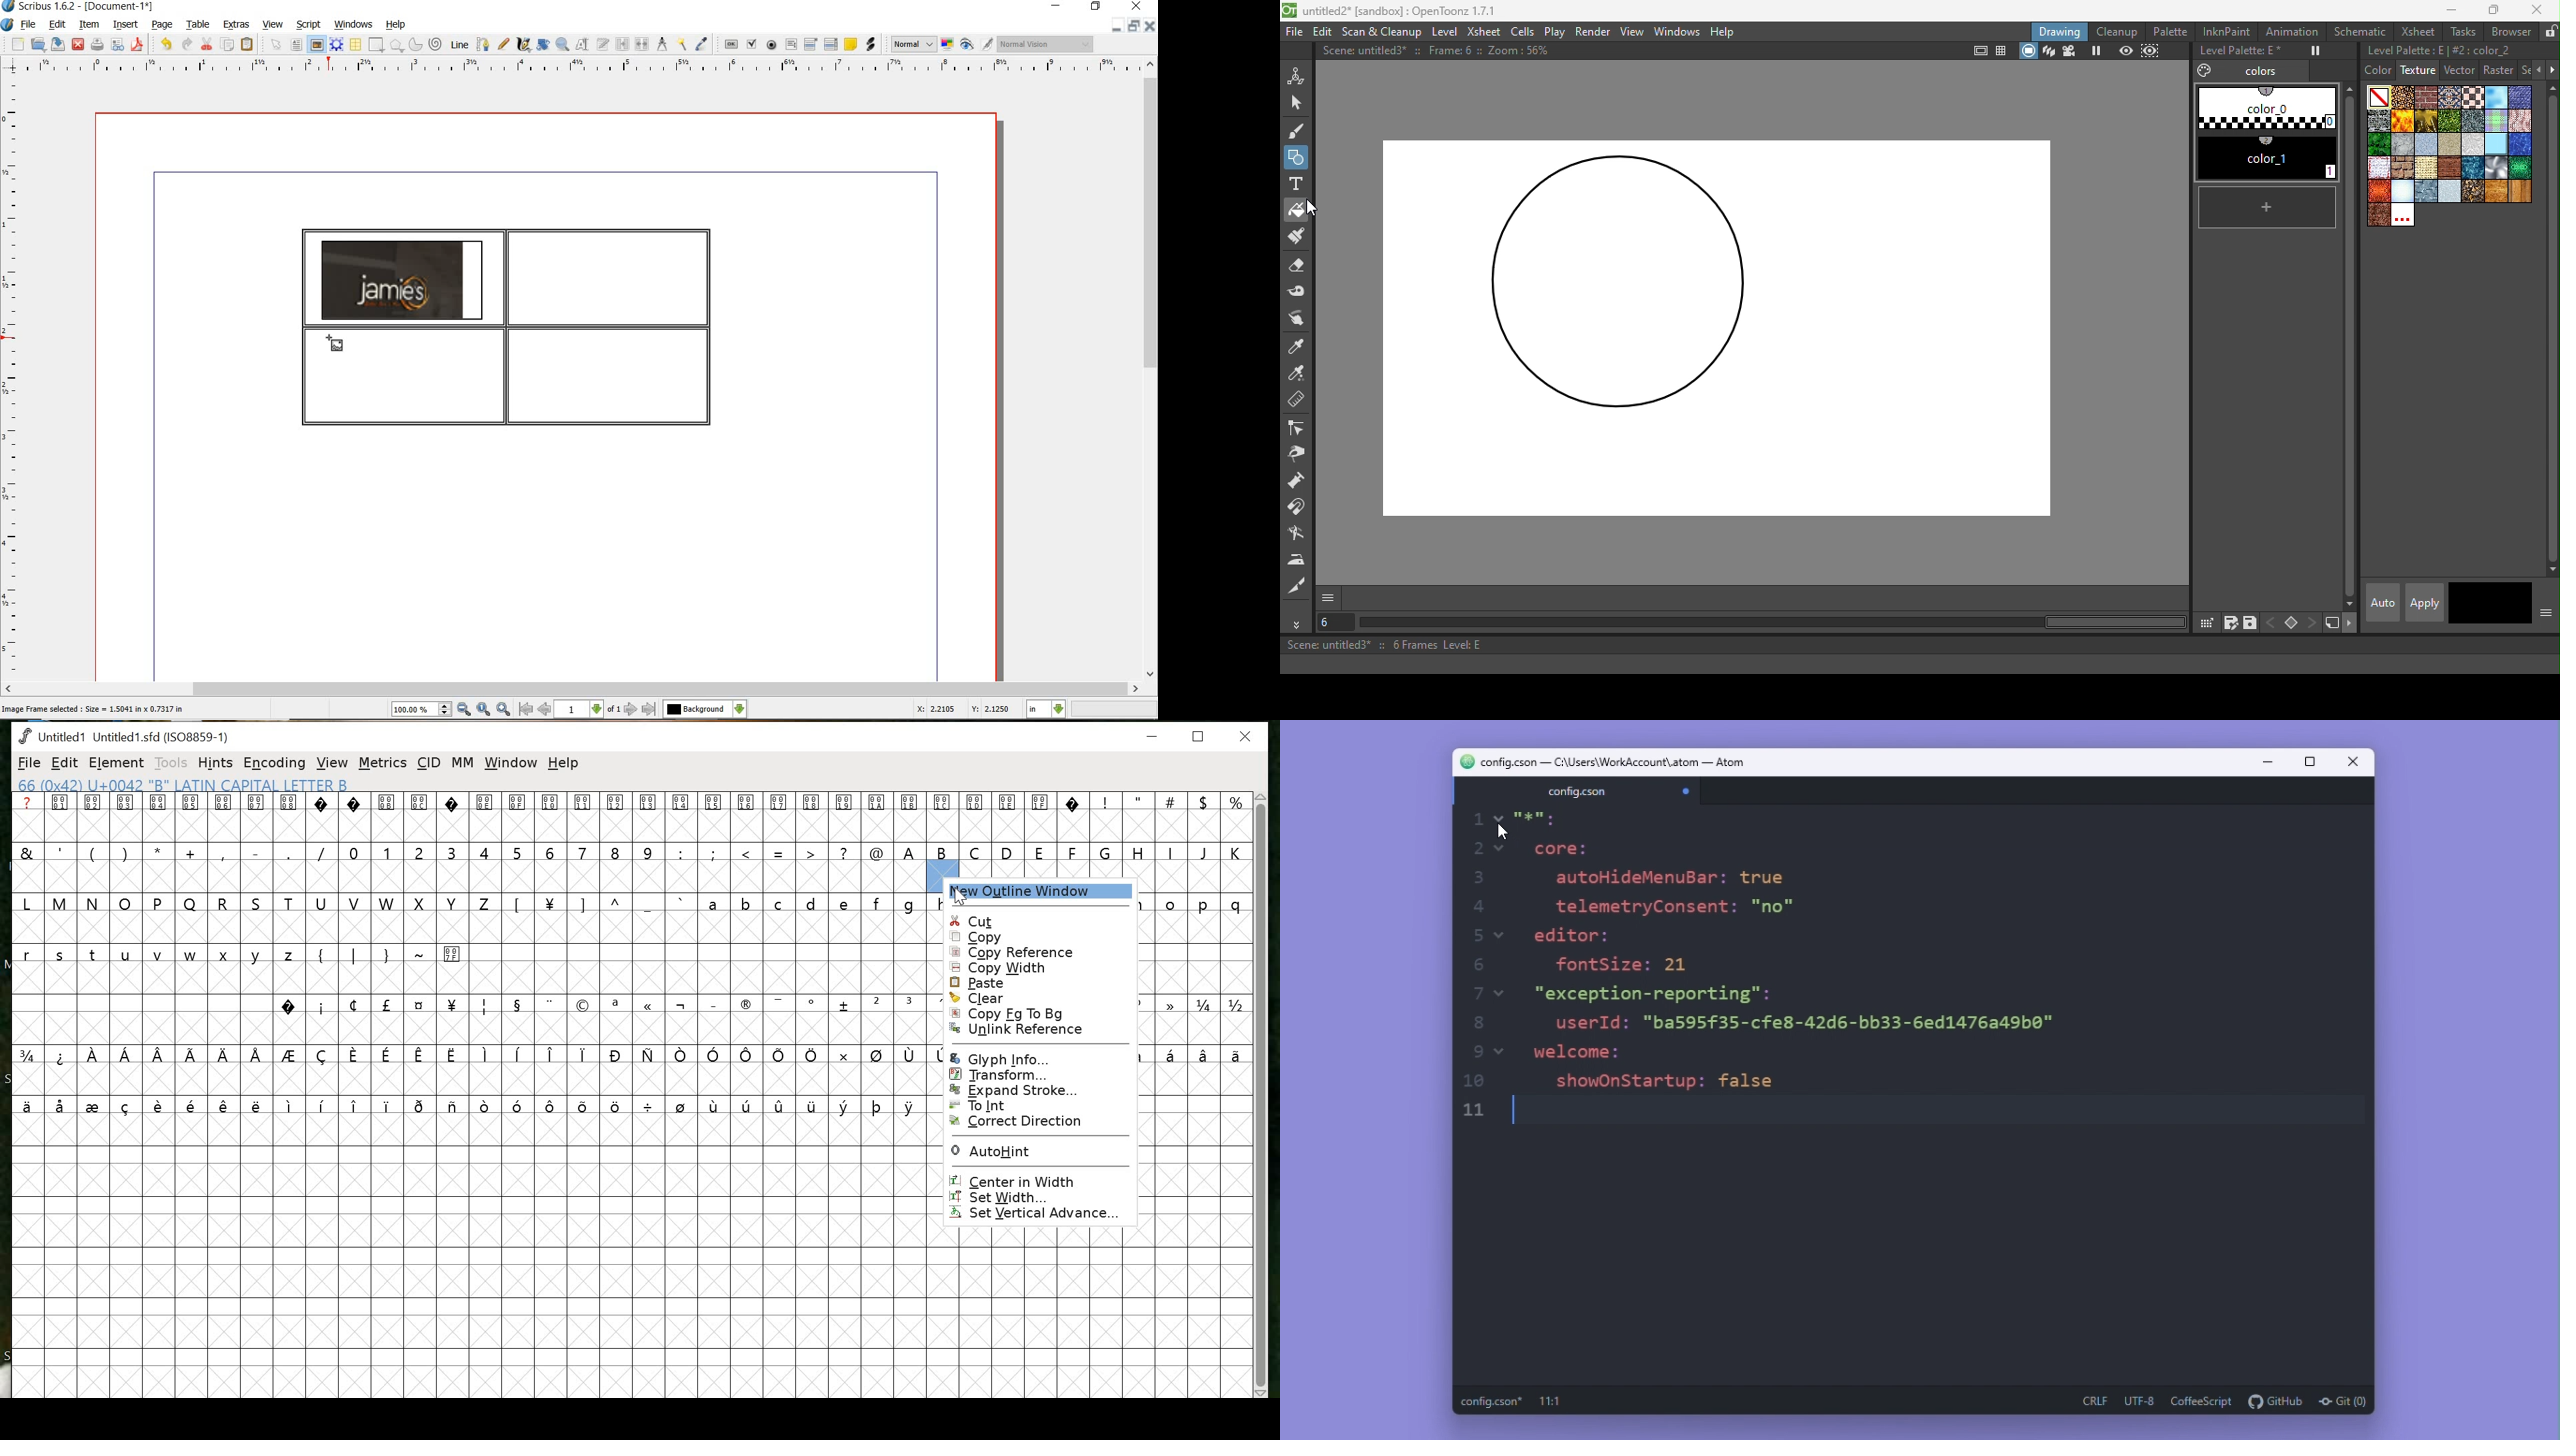  Describe the element at coordinates (681, 45) in the screenshot. I see `copy item properties` at that location.